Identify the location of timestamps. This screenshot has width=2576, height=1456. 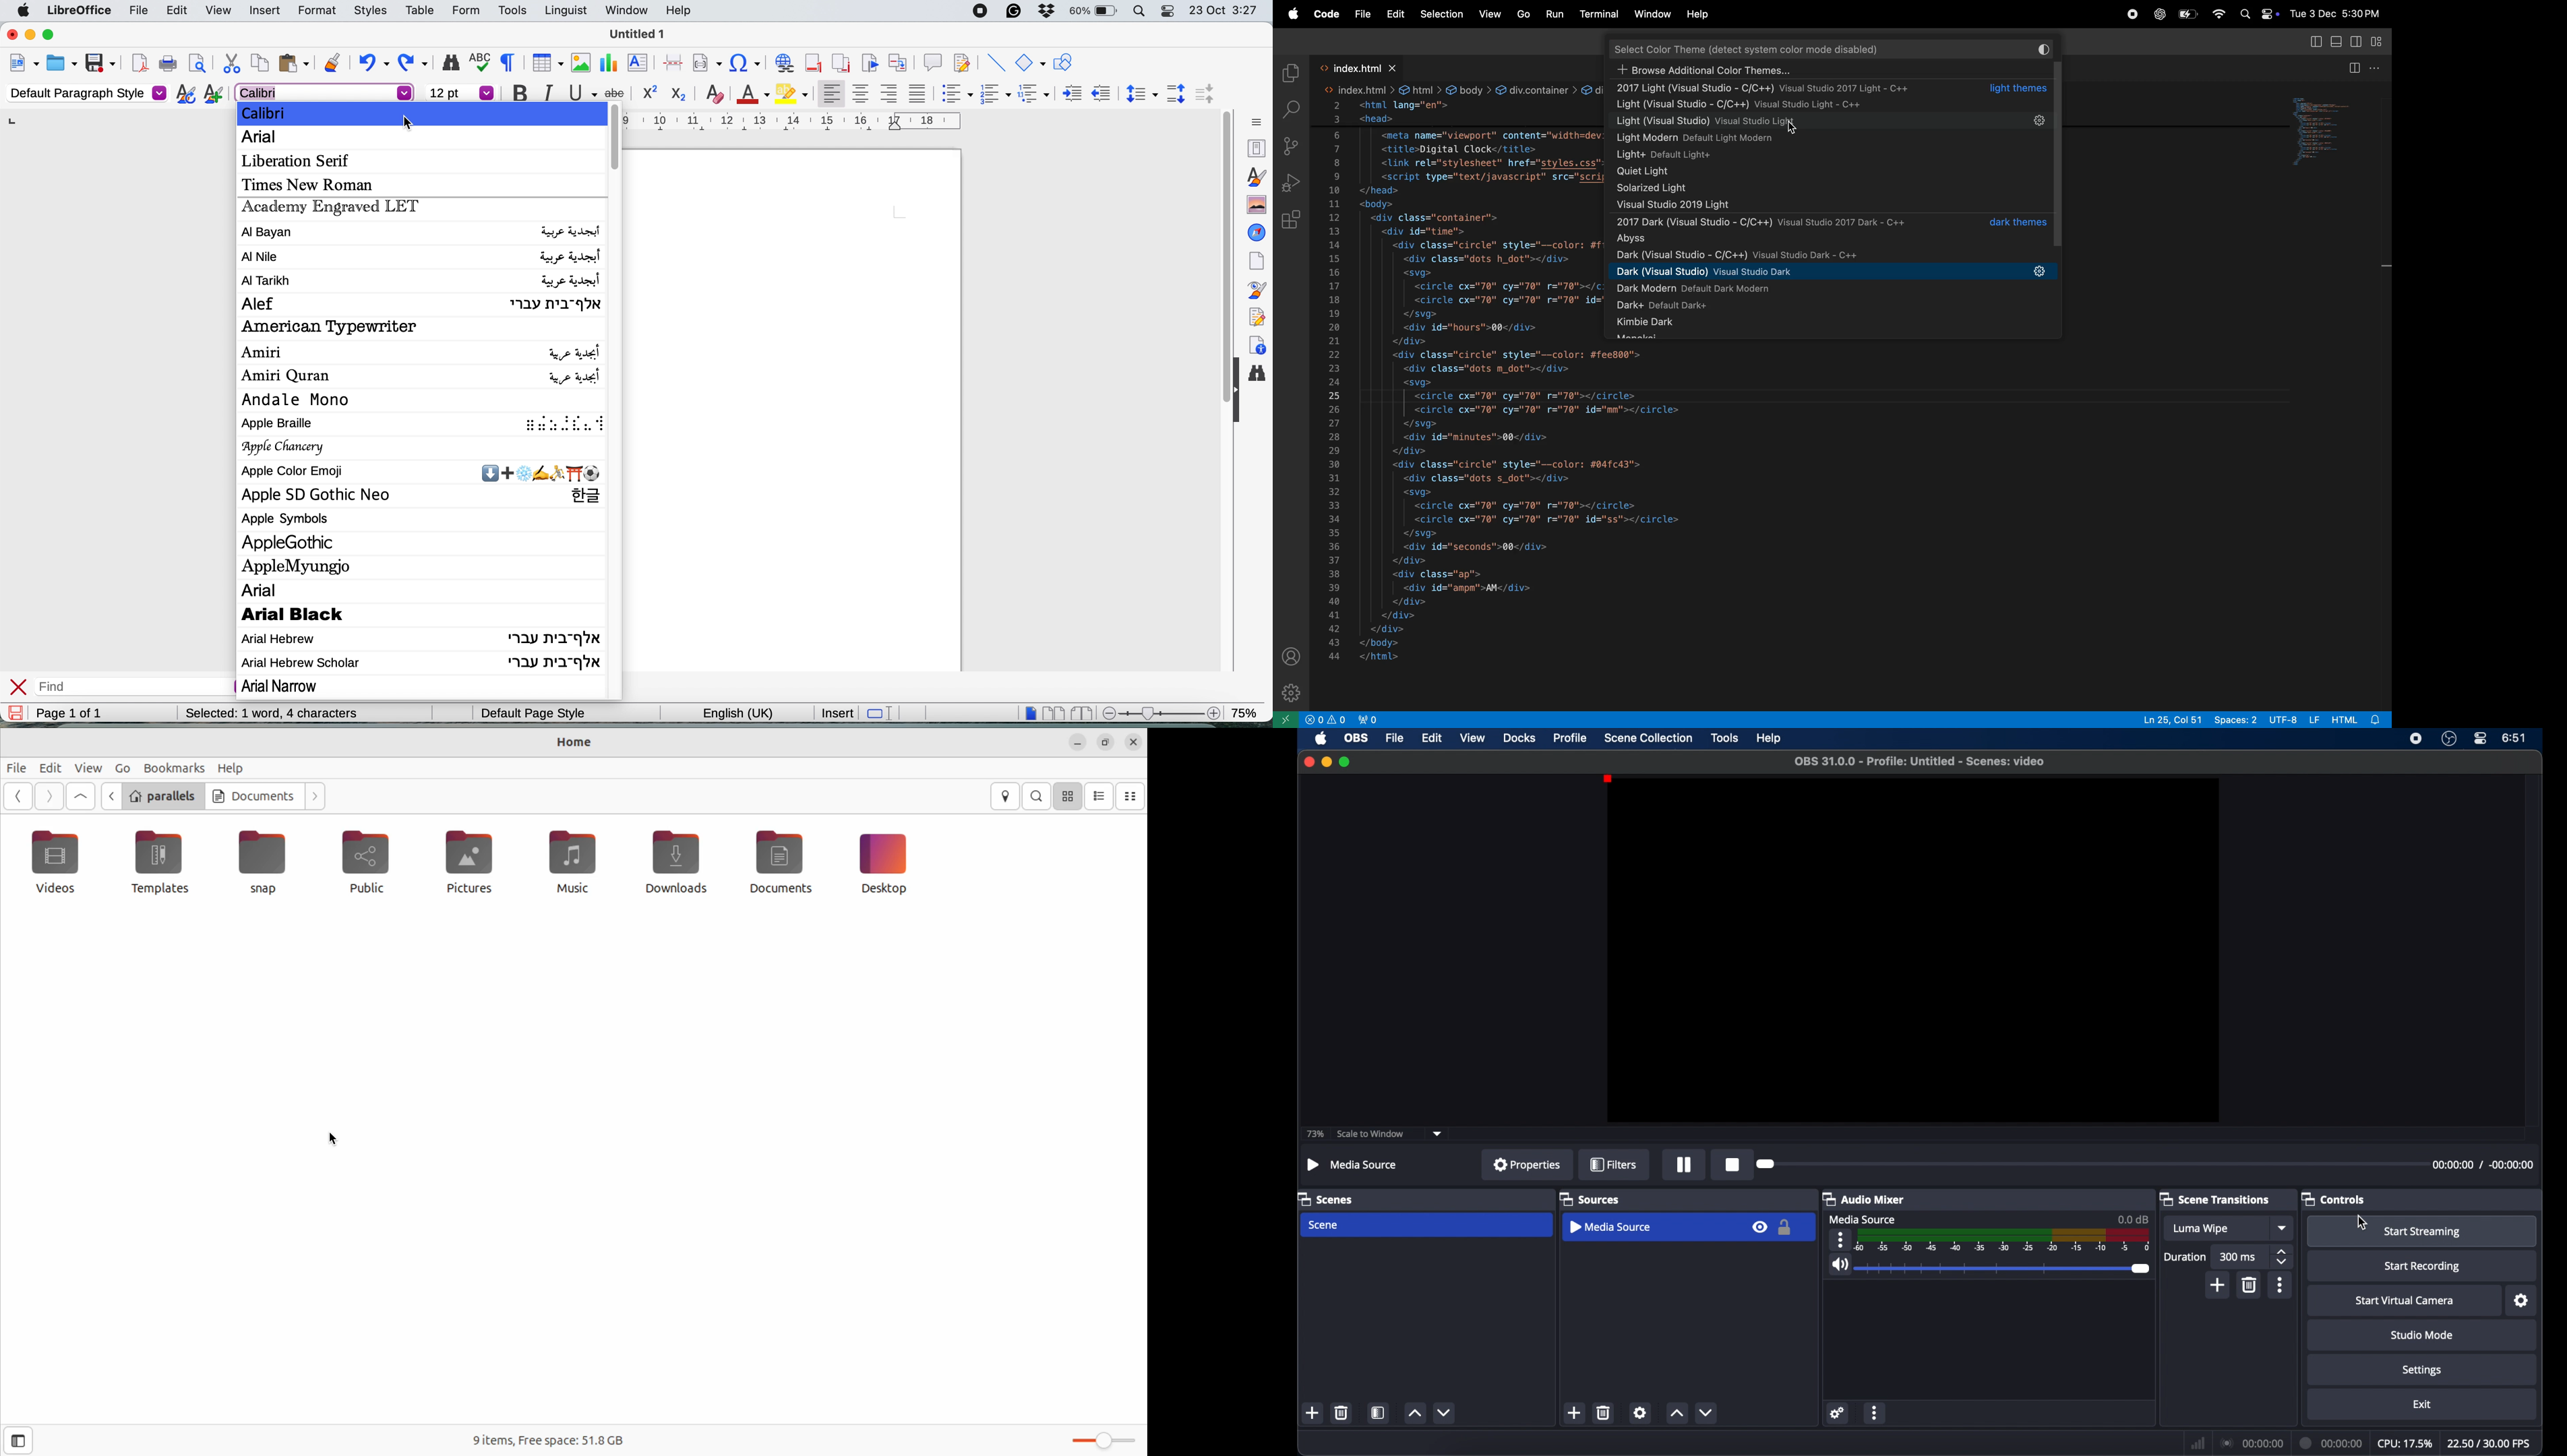
(2483, 1165).